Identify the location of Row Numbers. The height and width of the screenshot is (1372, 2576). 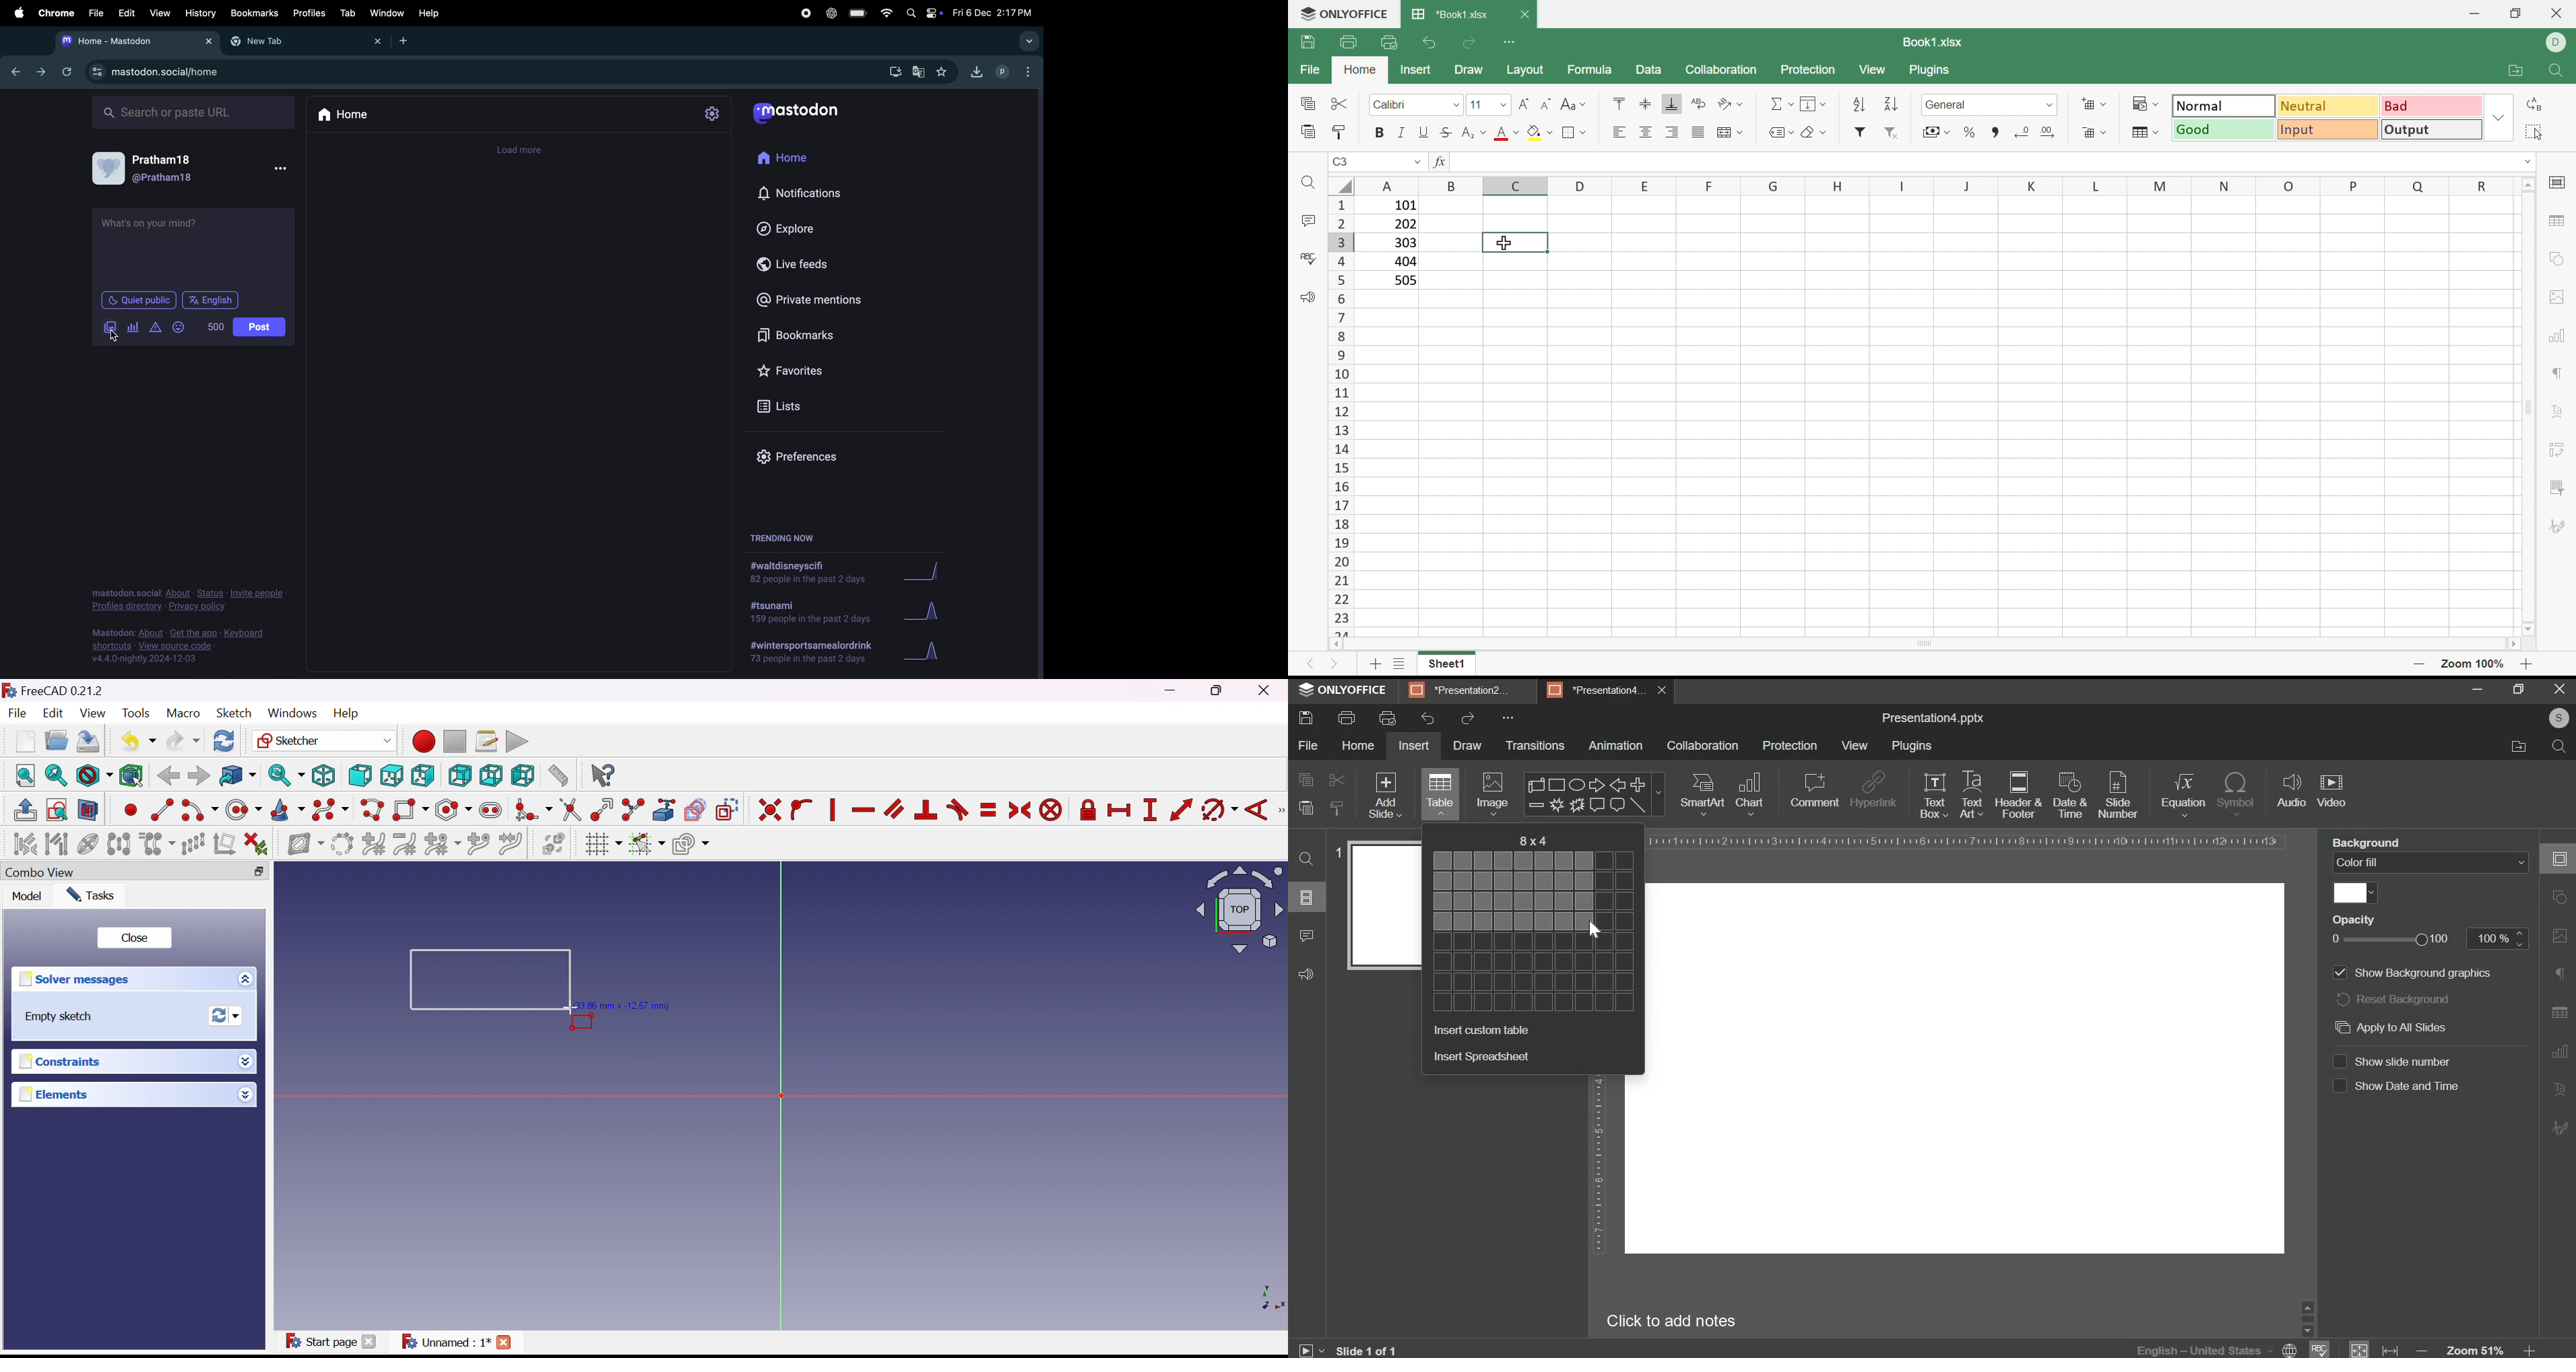
(1338, 416).